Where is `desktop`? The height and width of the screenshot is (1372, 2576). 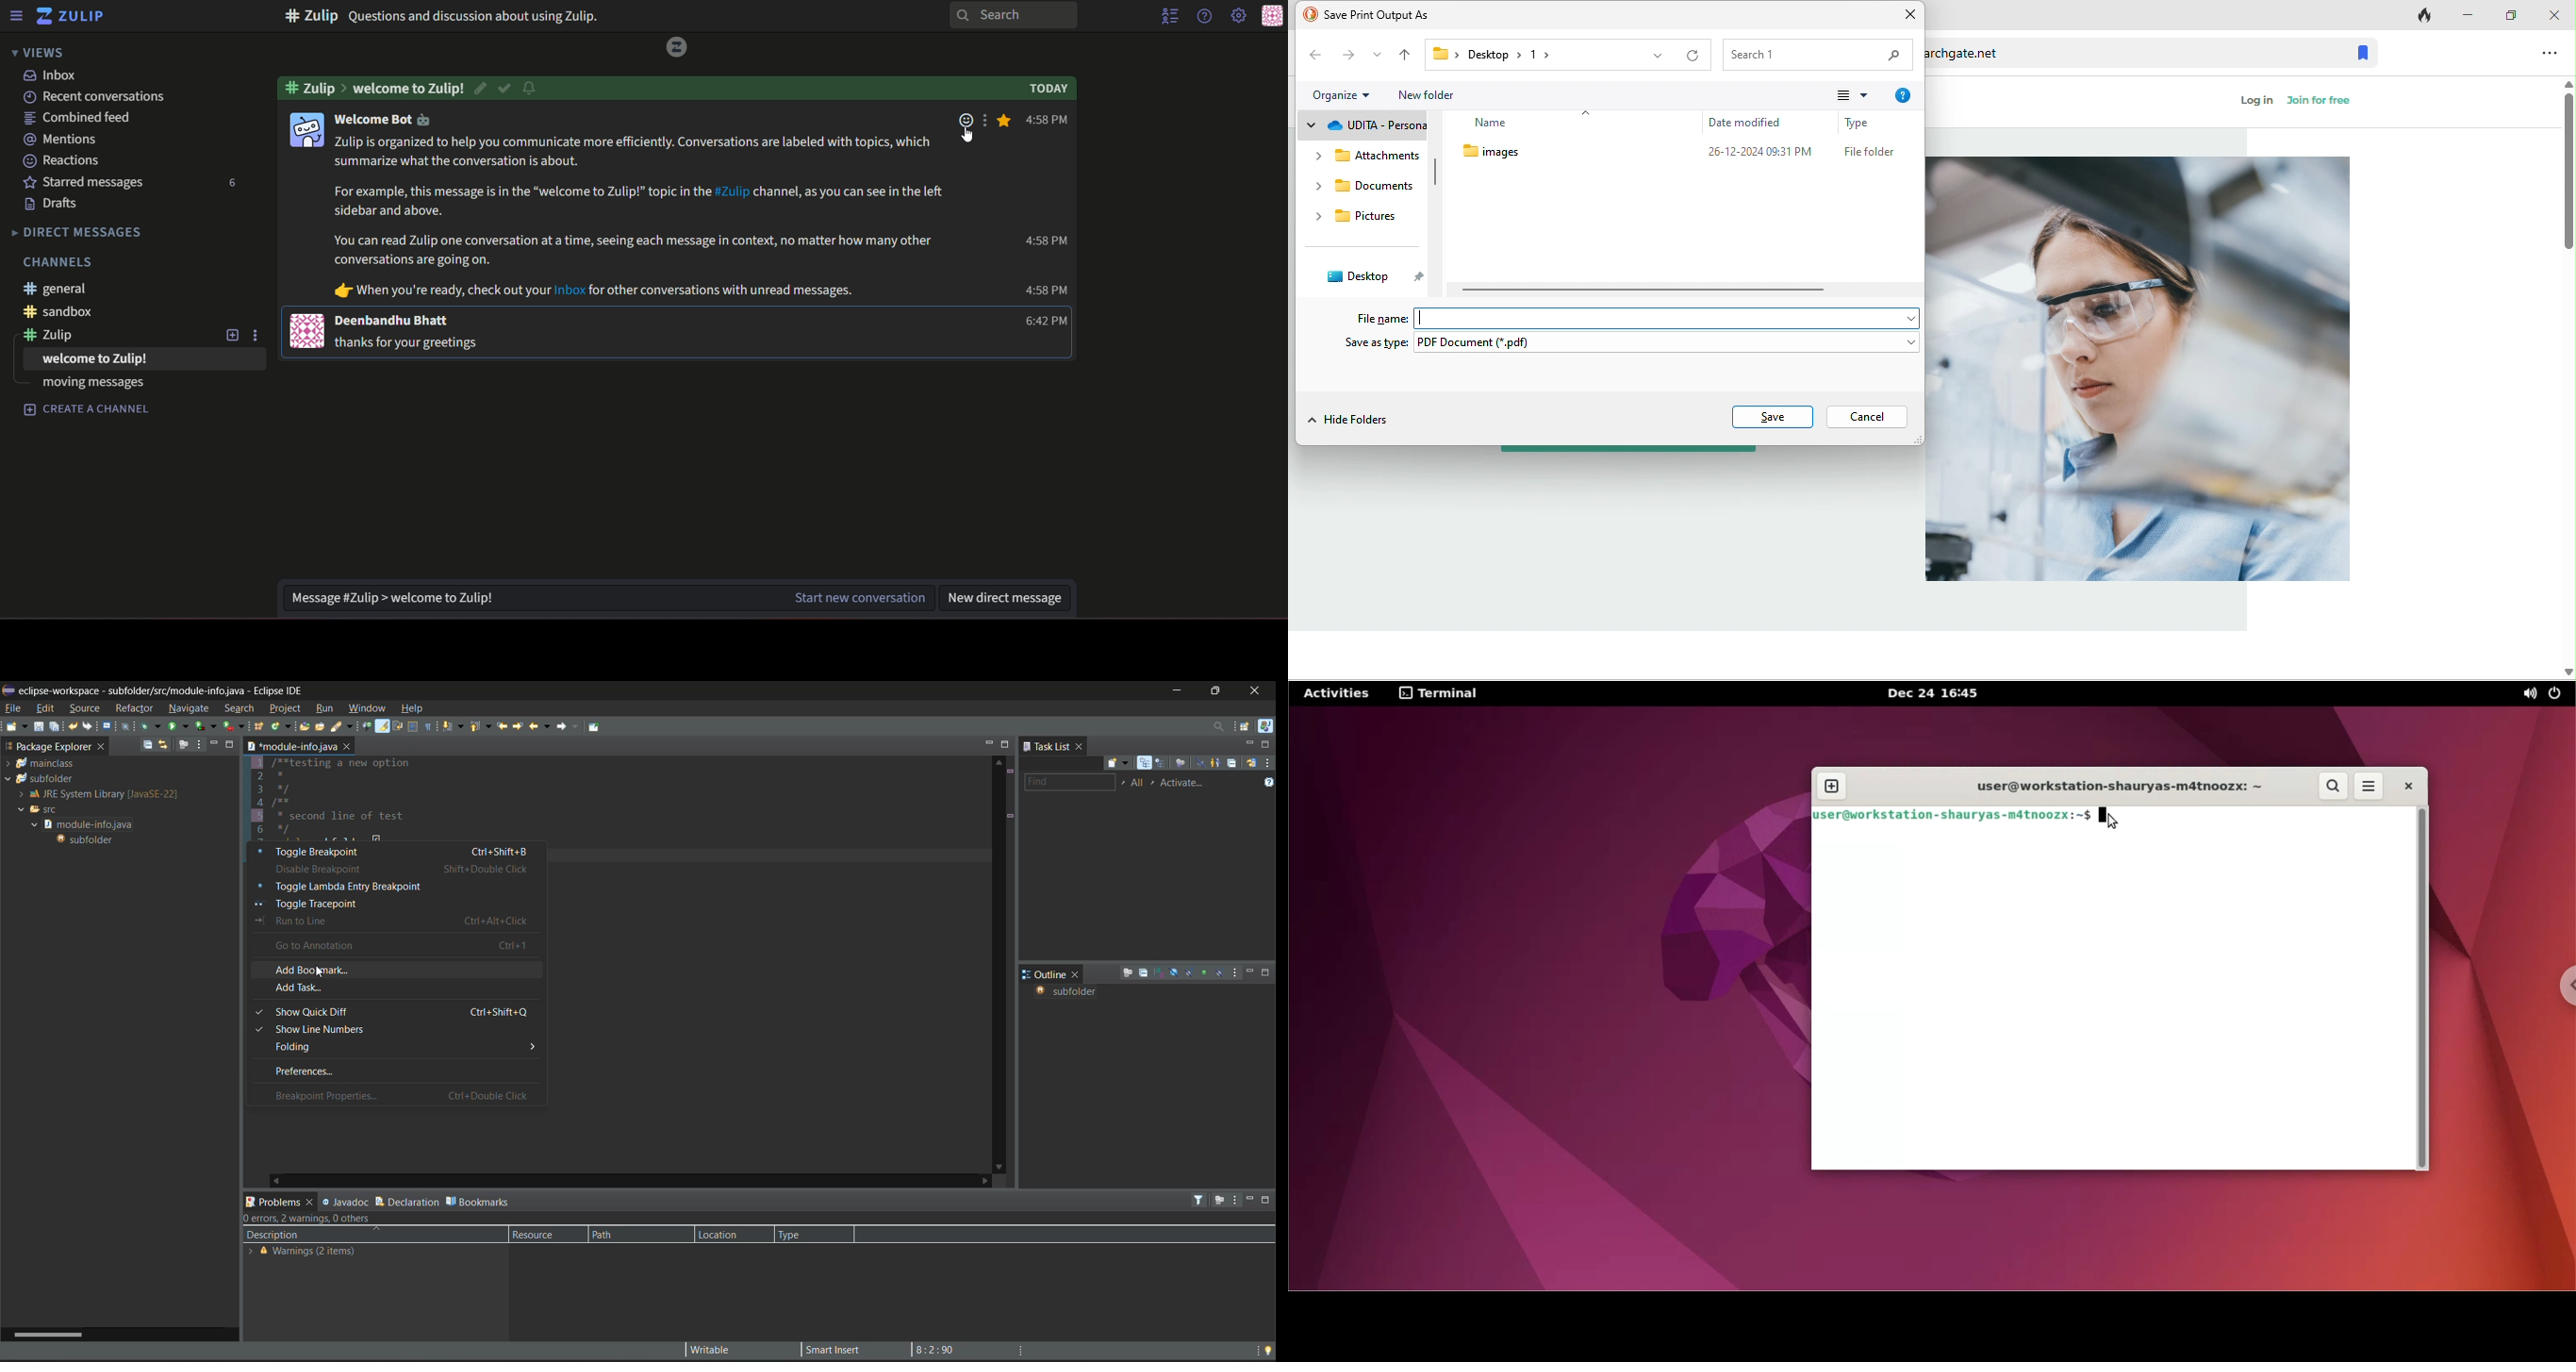
desktop is located at coordinates (1372, 278).